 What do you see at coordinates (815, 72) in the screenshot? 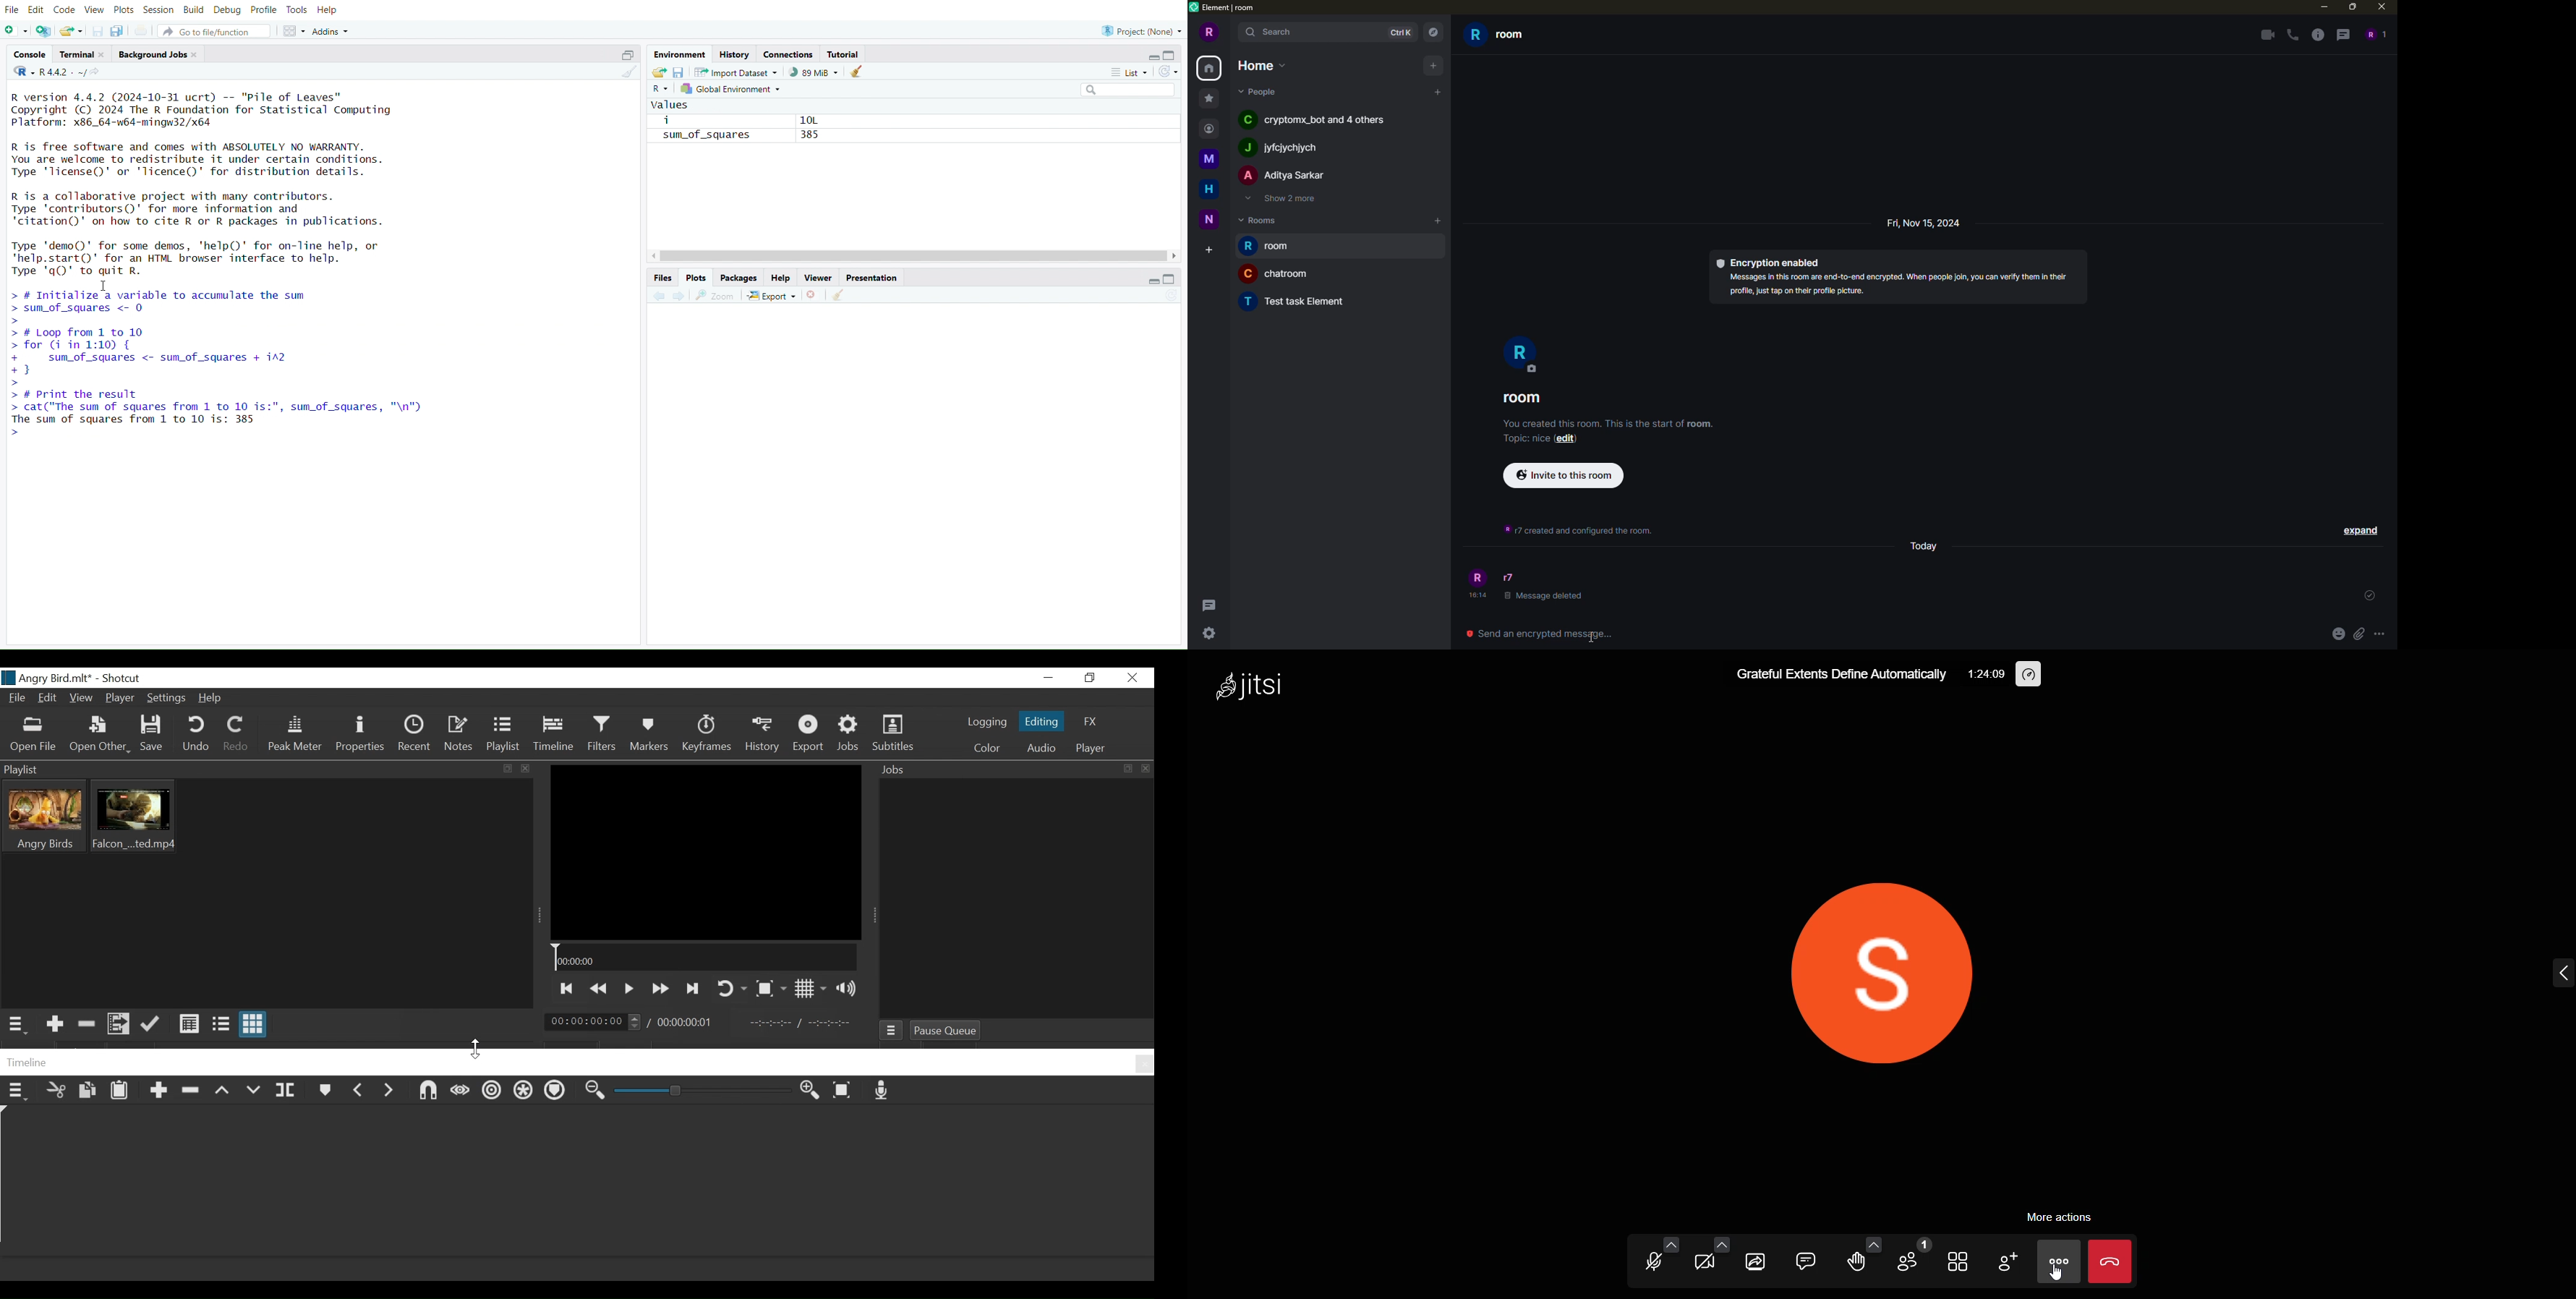
I see `88mib` at bounding box center [815, 72].